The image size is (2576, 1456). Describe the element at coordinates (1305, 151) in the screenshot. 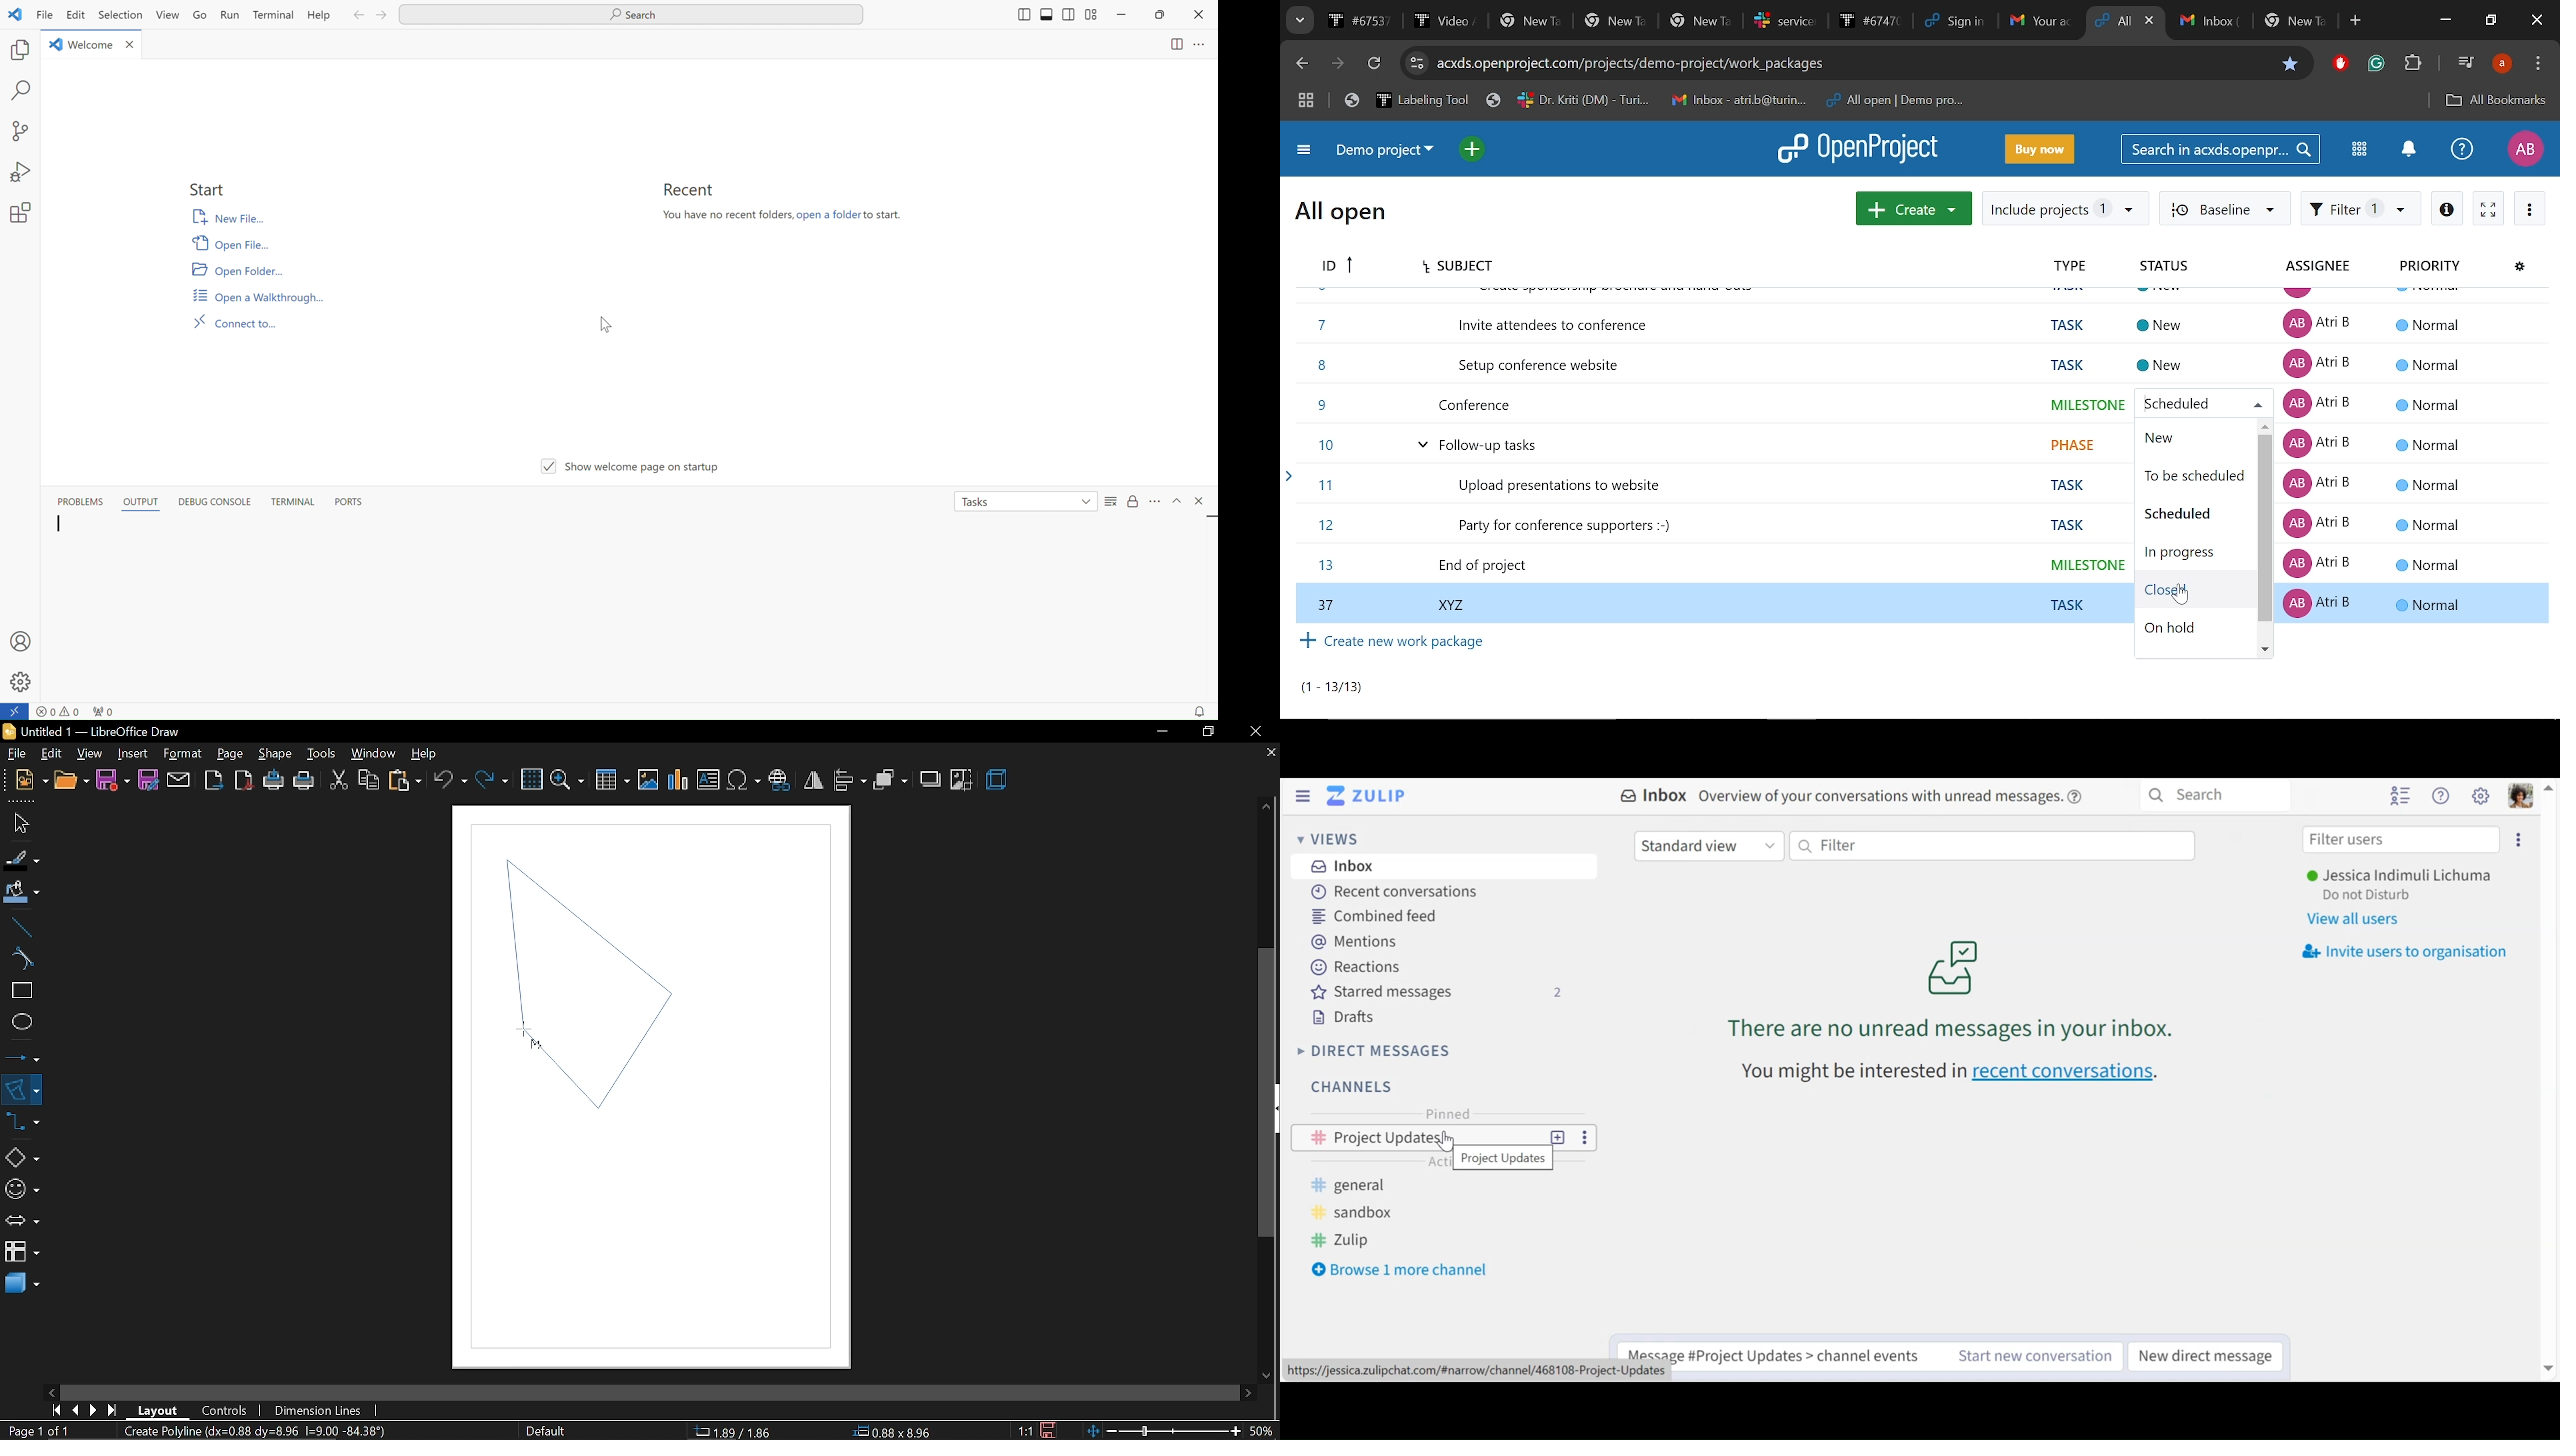

I see `Expand projrct menu` at that location.